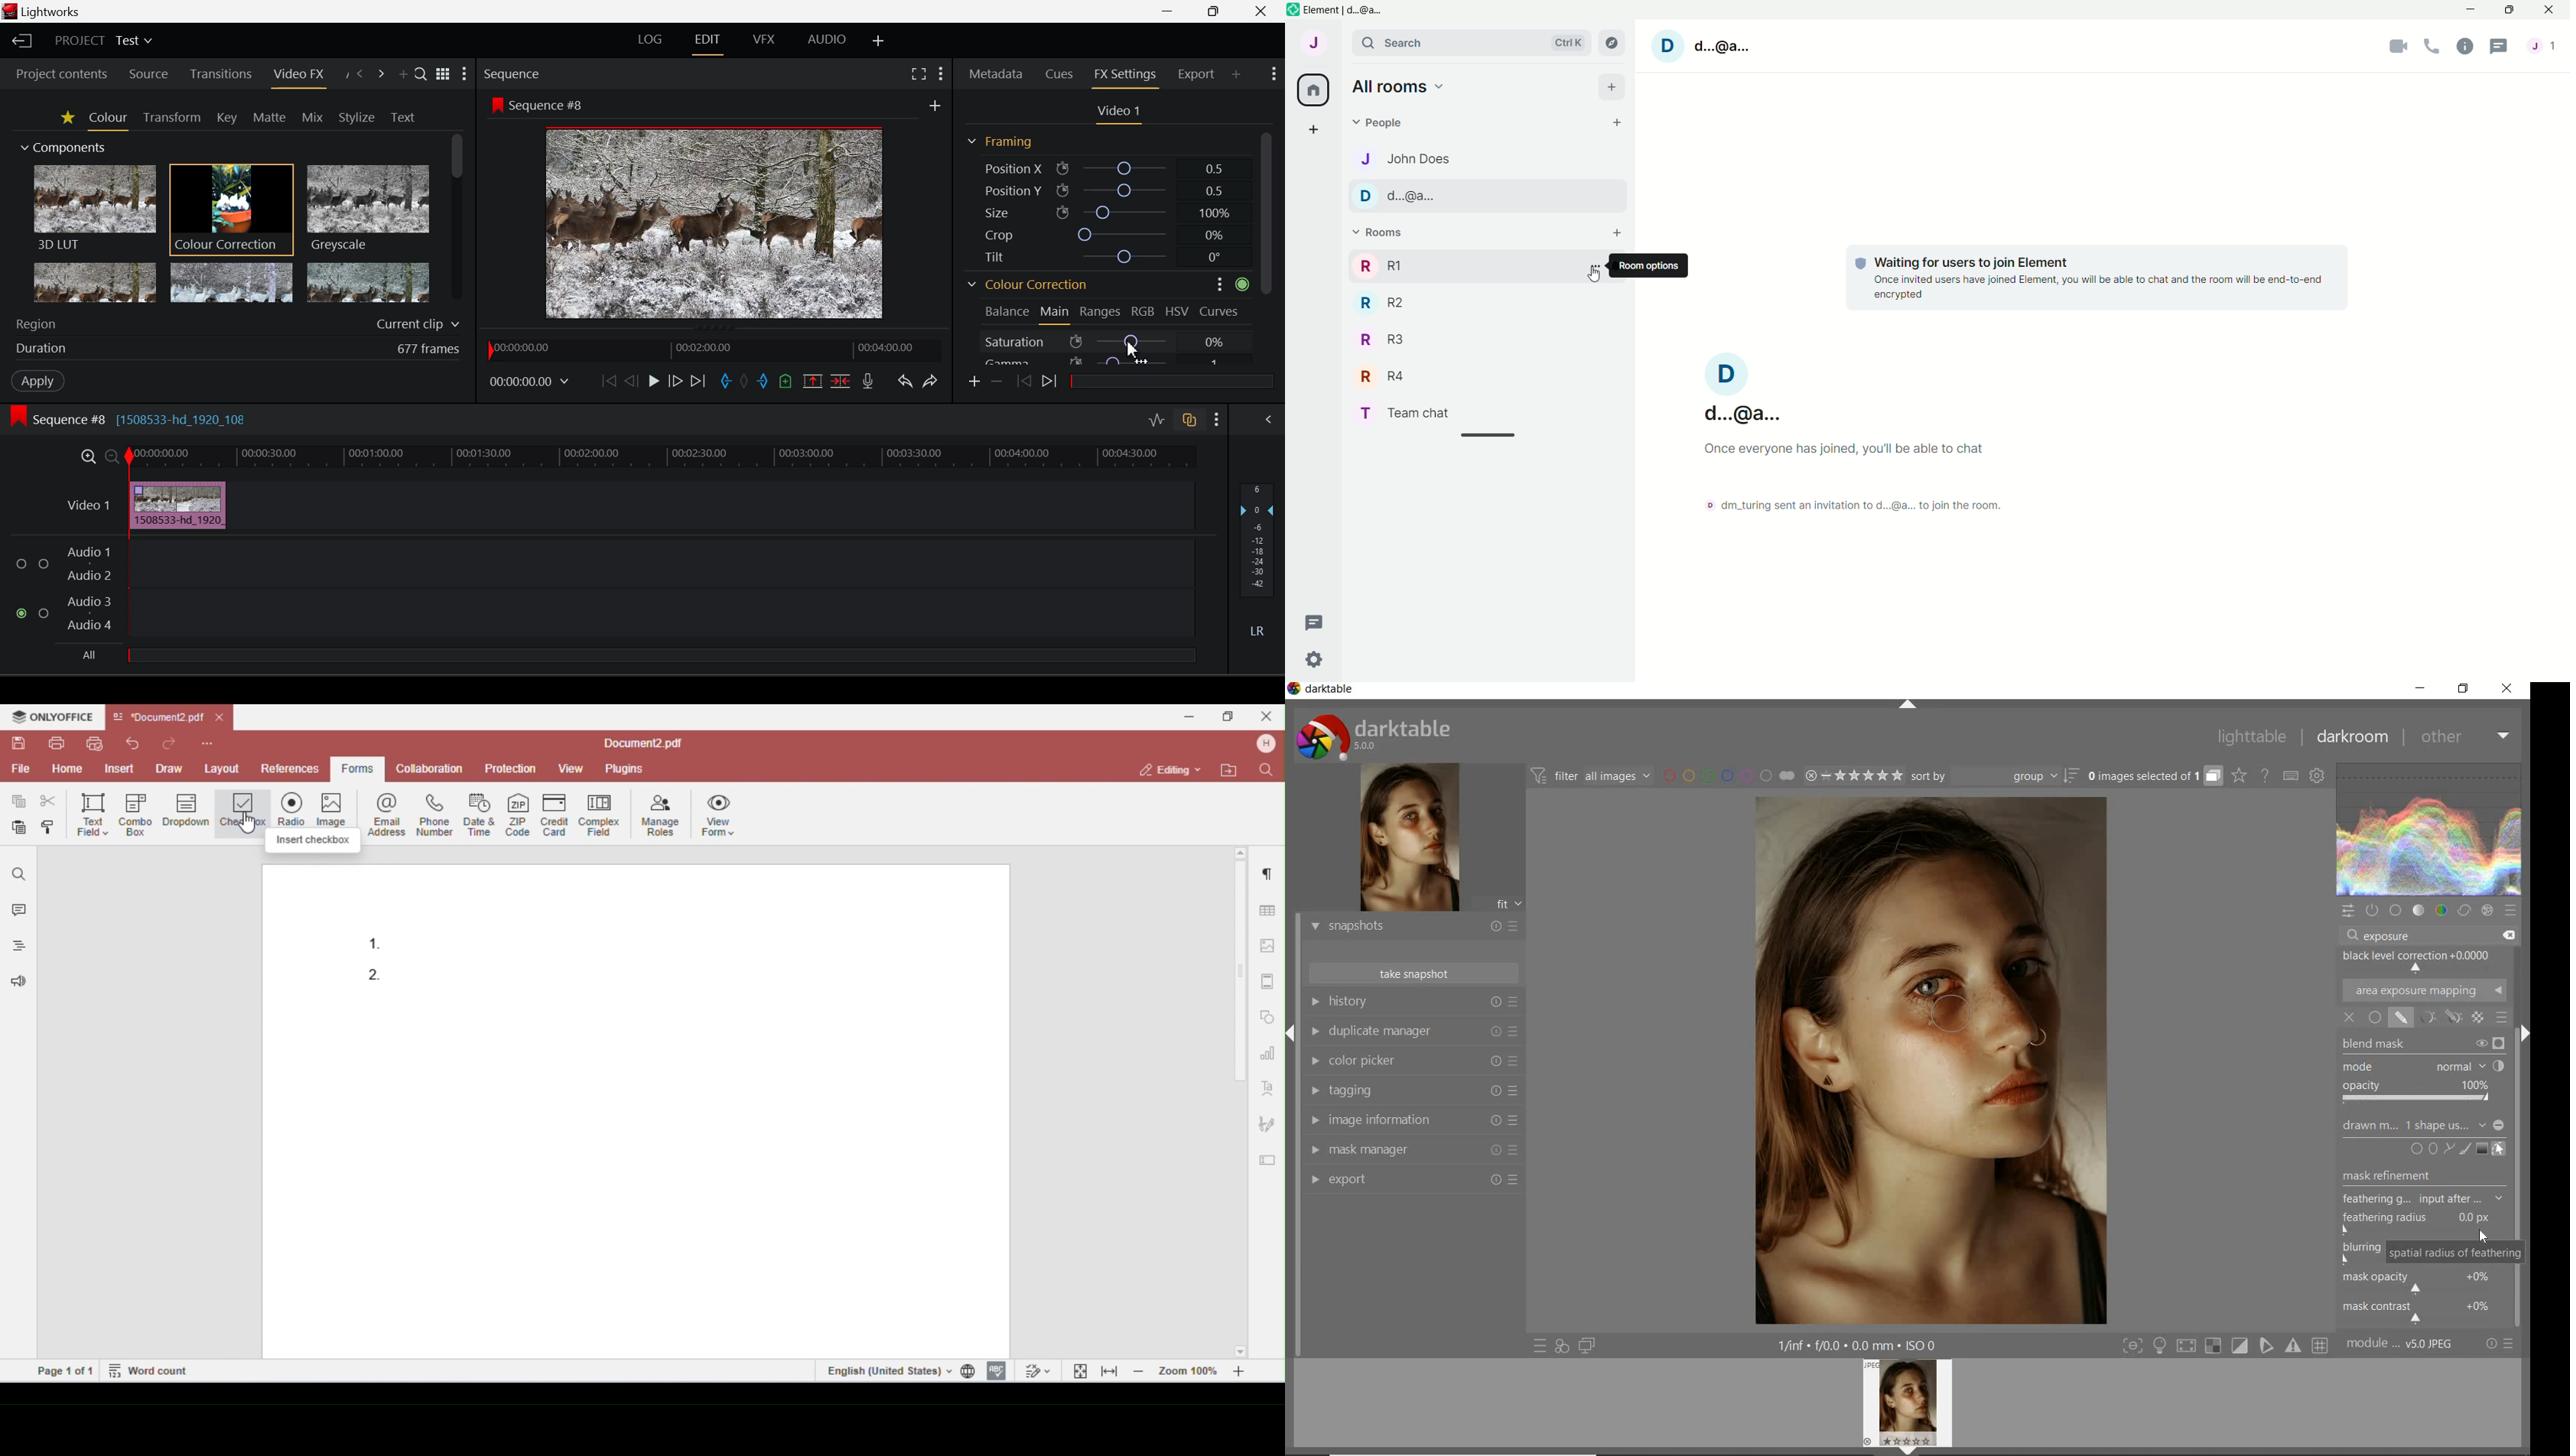 The width and height of the screenshot is (2576, 1456). Describe the element at coordinates (1313, 91) in the screenshot. I see `Home` at that location.